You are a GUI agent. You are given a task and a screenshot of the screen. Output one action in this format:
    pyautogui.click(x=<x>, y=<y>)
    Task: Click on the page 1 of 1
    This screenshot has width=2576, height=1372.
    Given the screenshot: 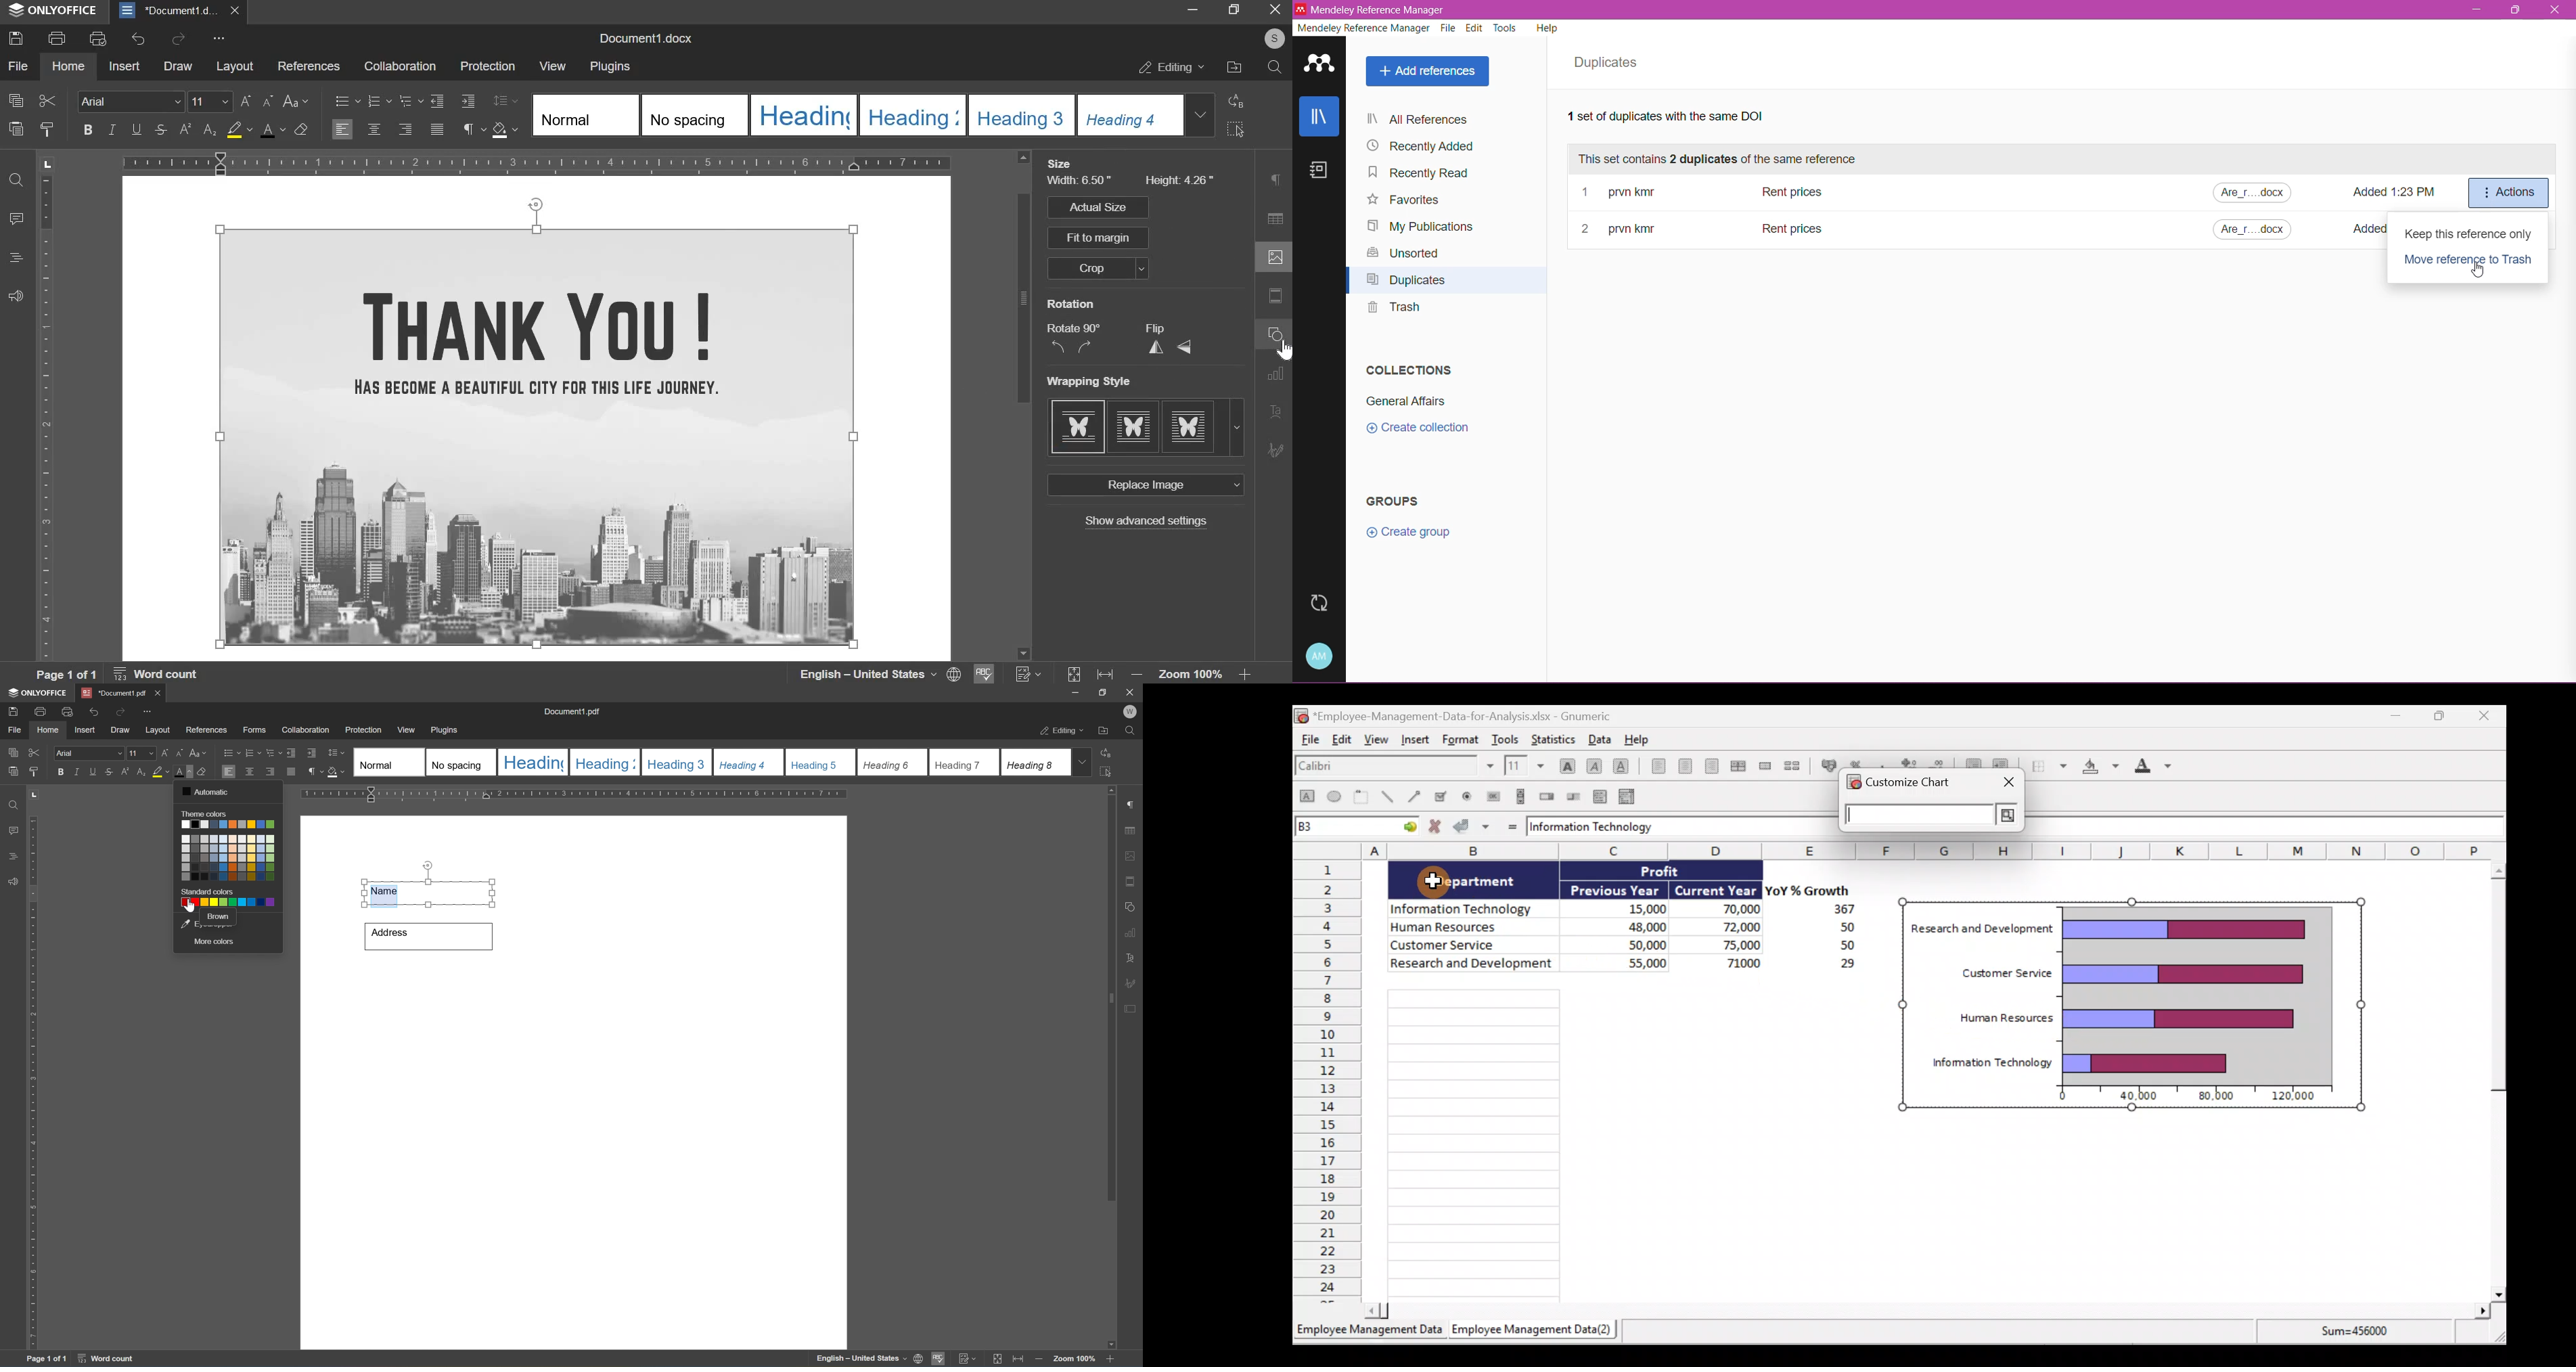 What is the action you would take?
    pyautogui.click(x=48, y=1359)
    